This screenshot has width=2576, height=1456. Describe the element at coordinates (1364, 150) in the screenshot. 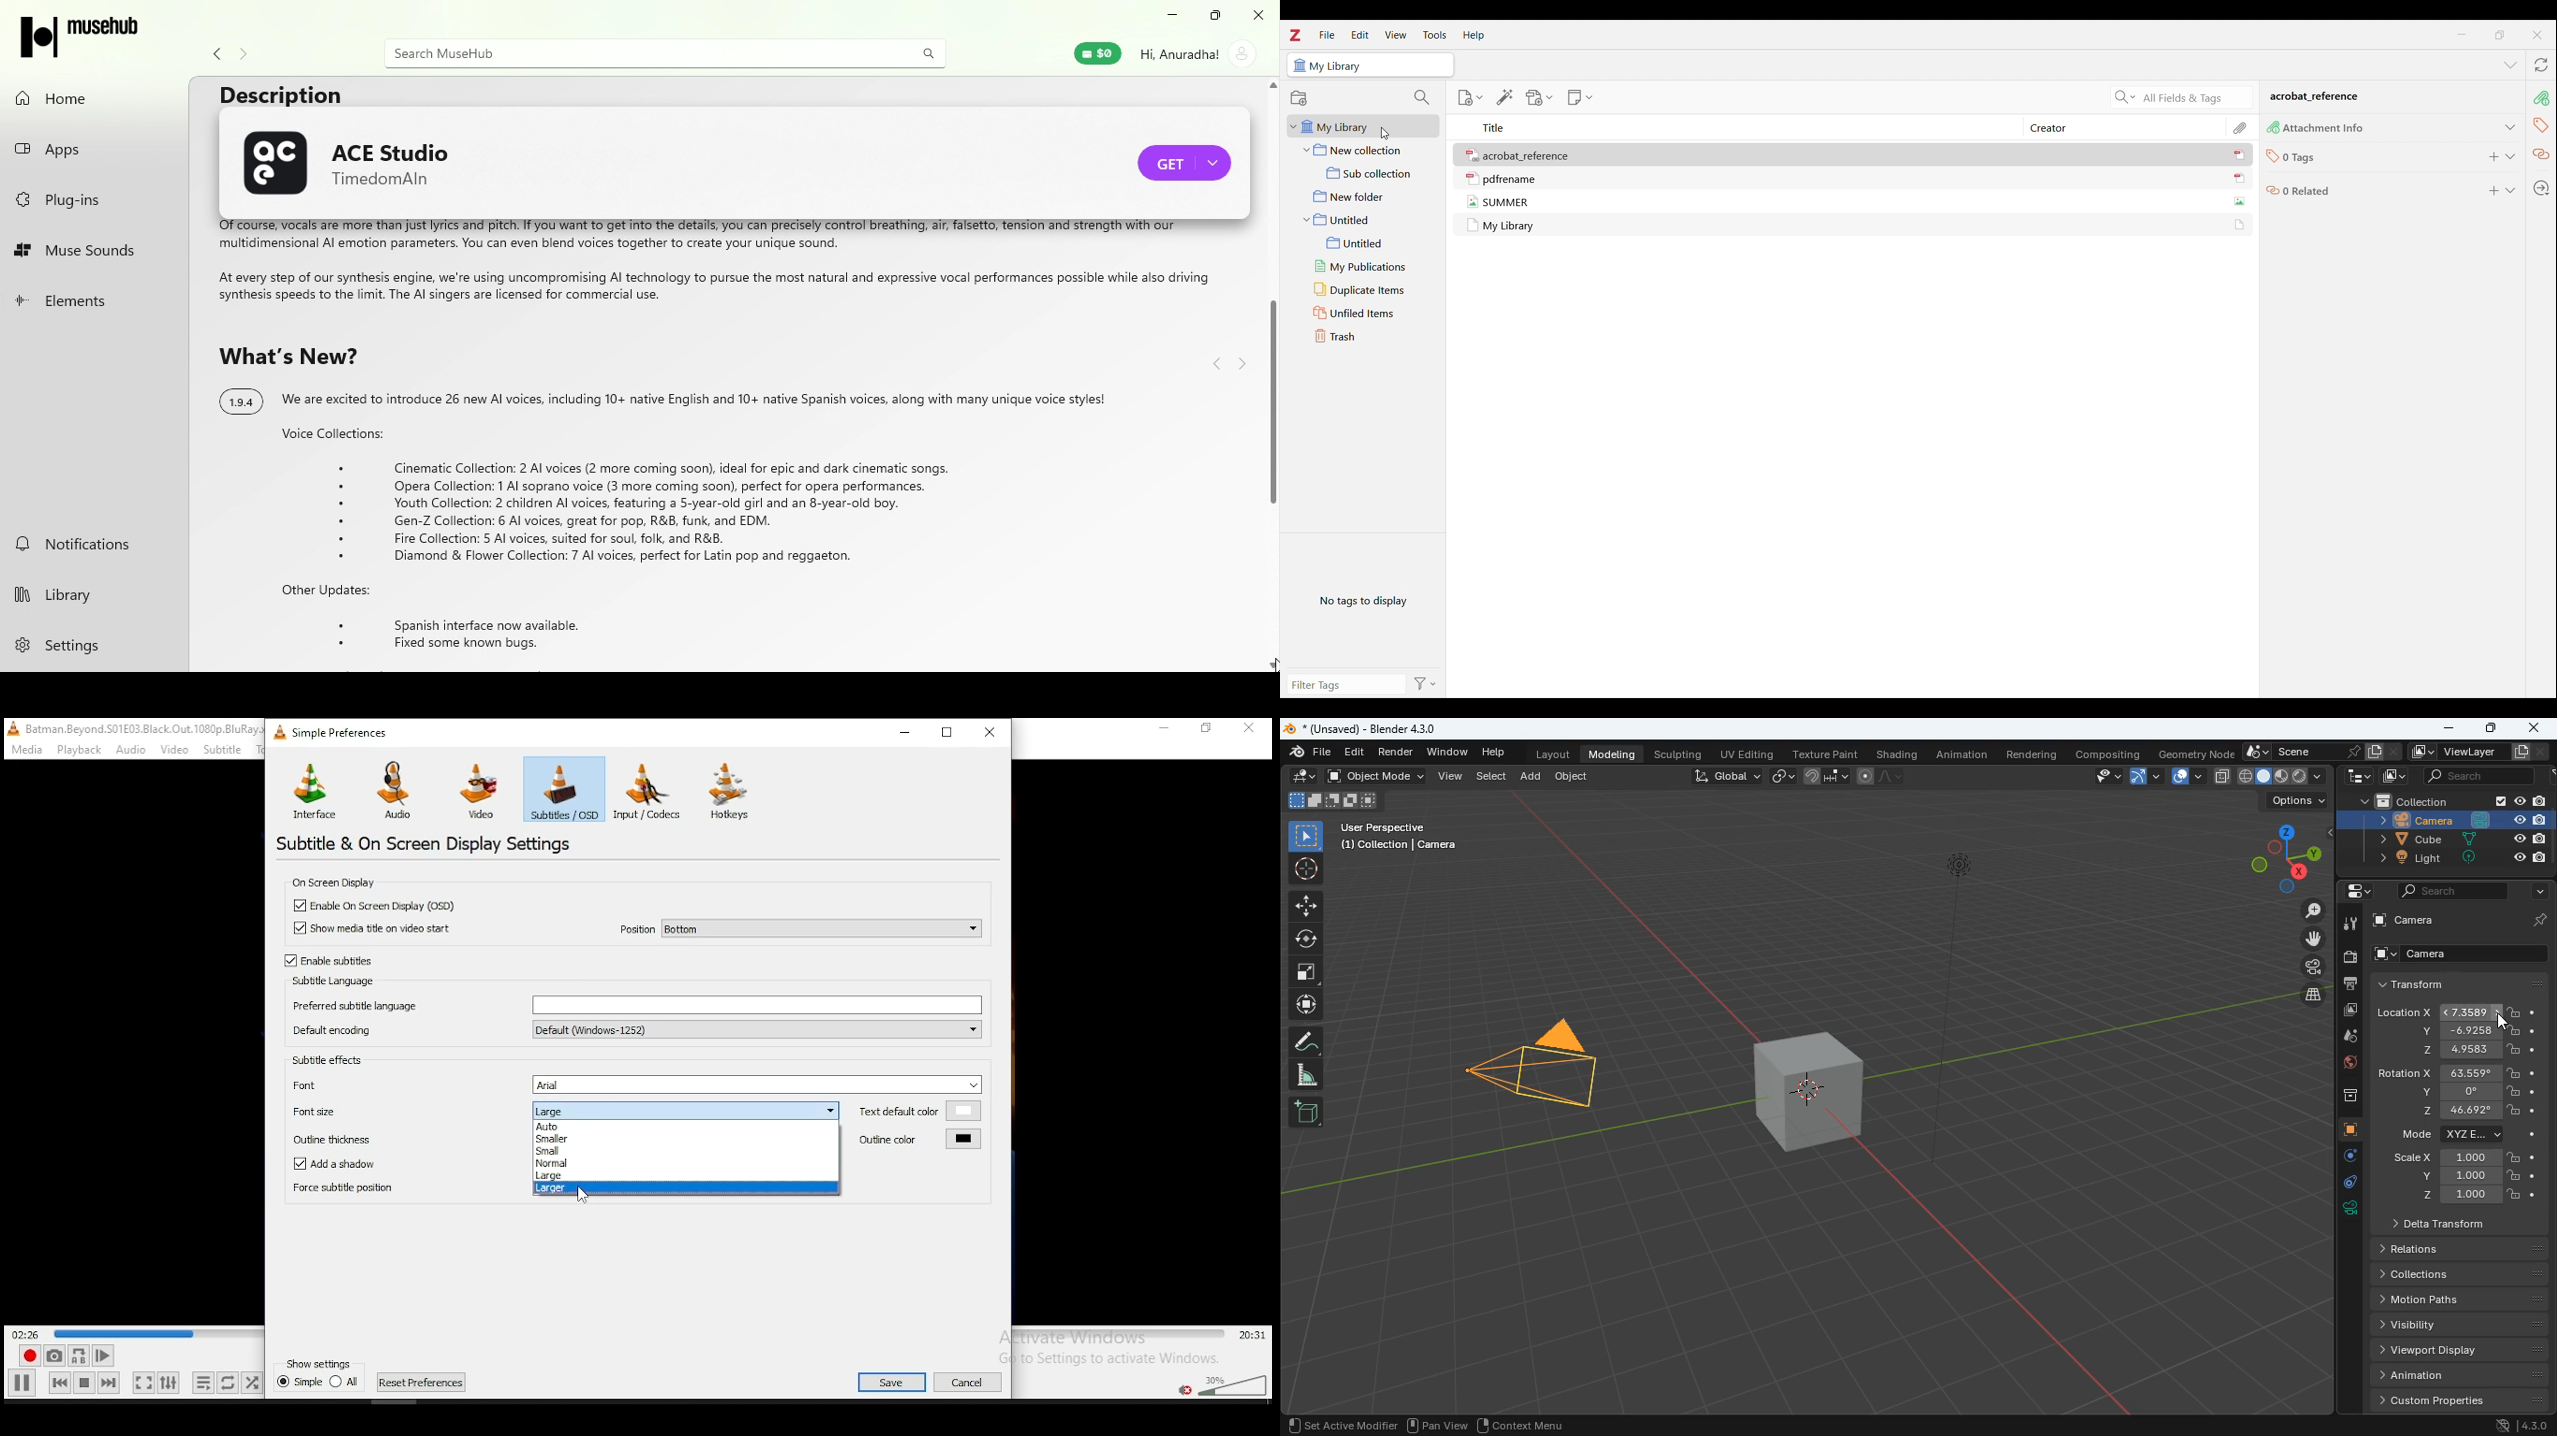

I see `New collection` at that location.